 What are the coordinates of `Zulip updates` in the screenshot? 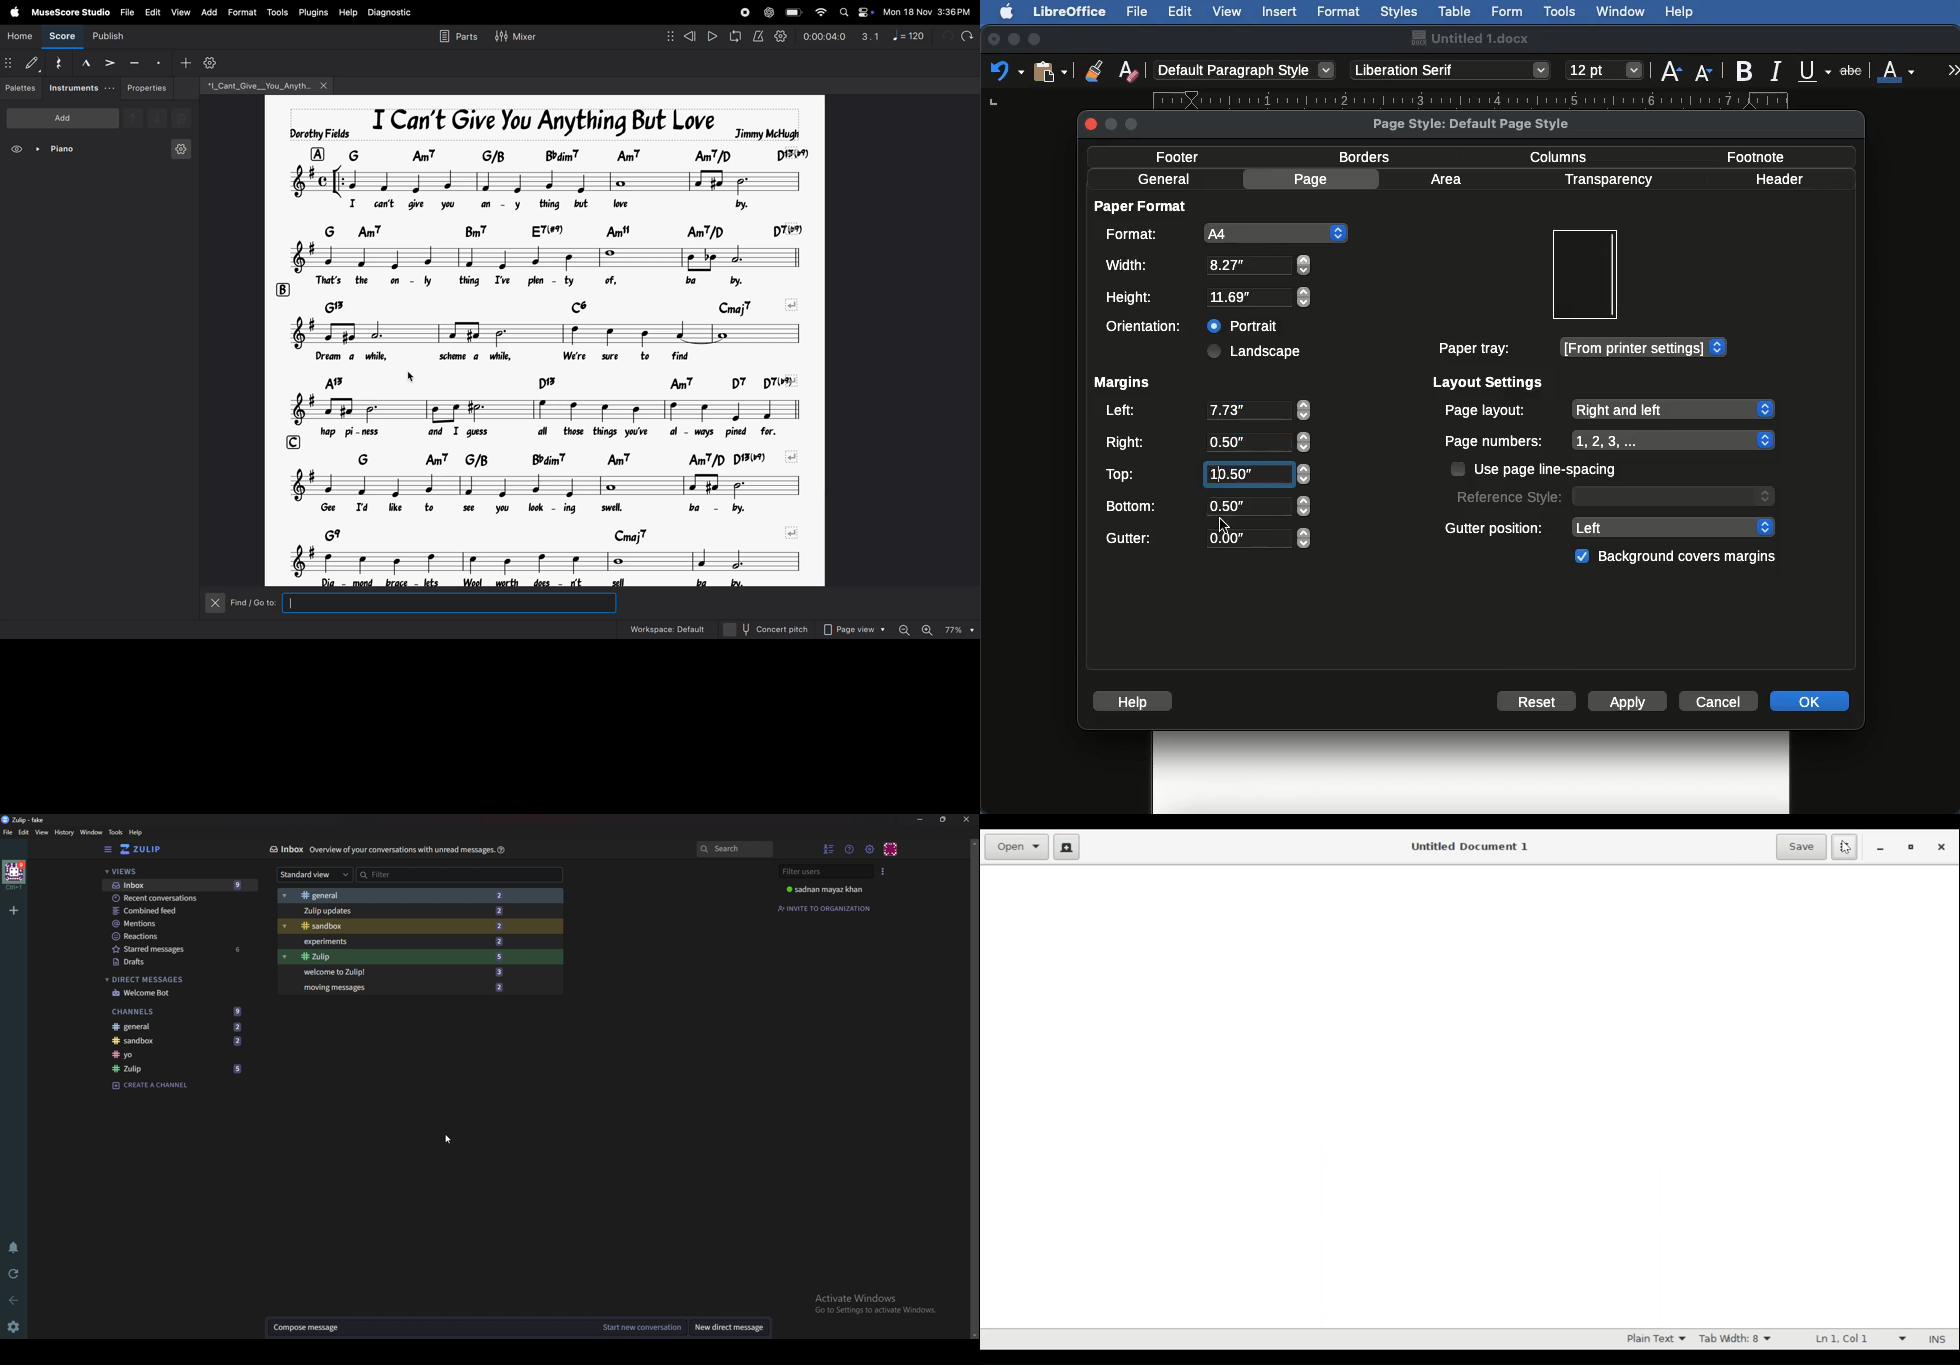 It's located at (397, 910).